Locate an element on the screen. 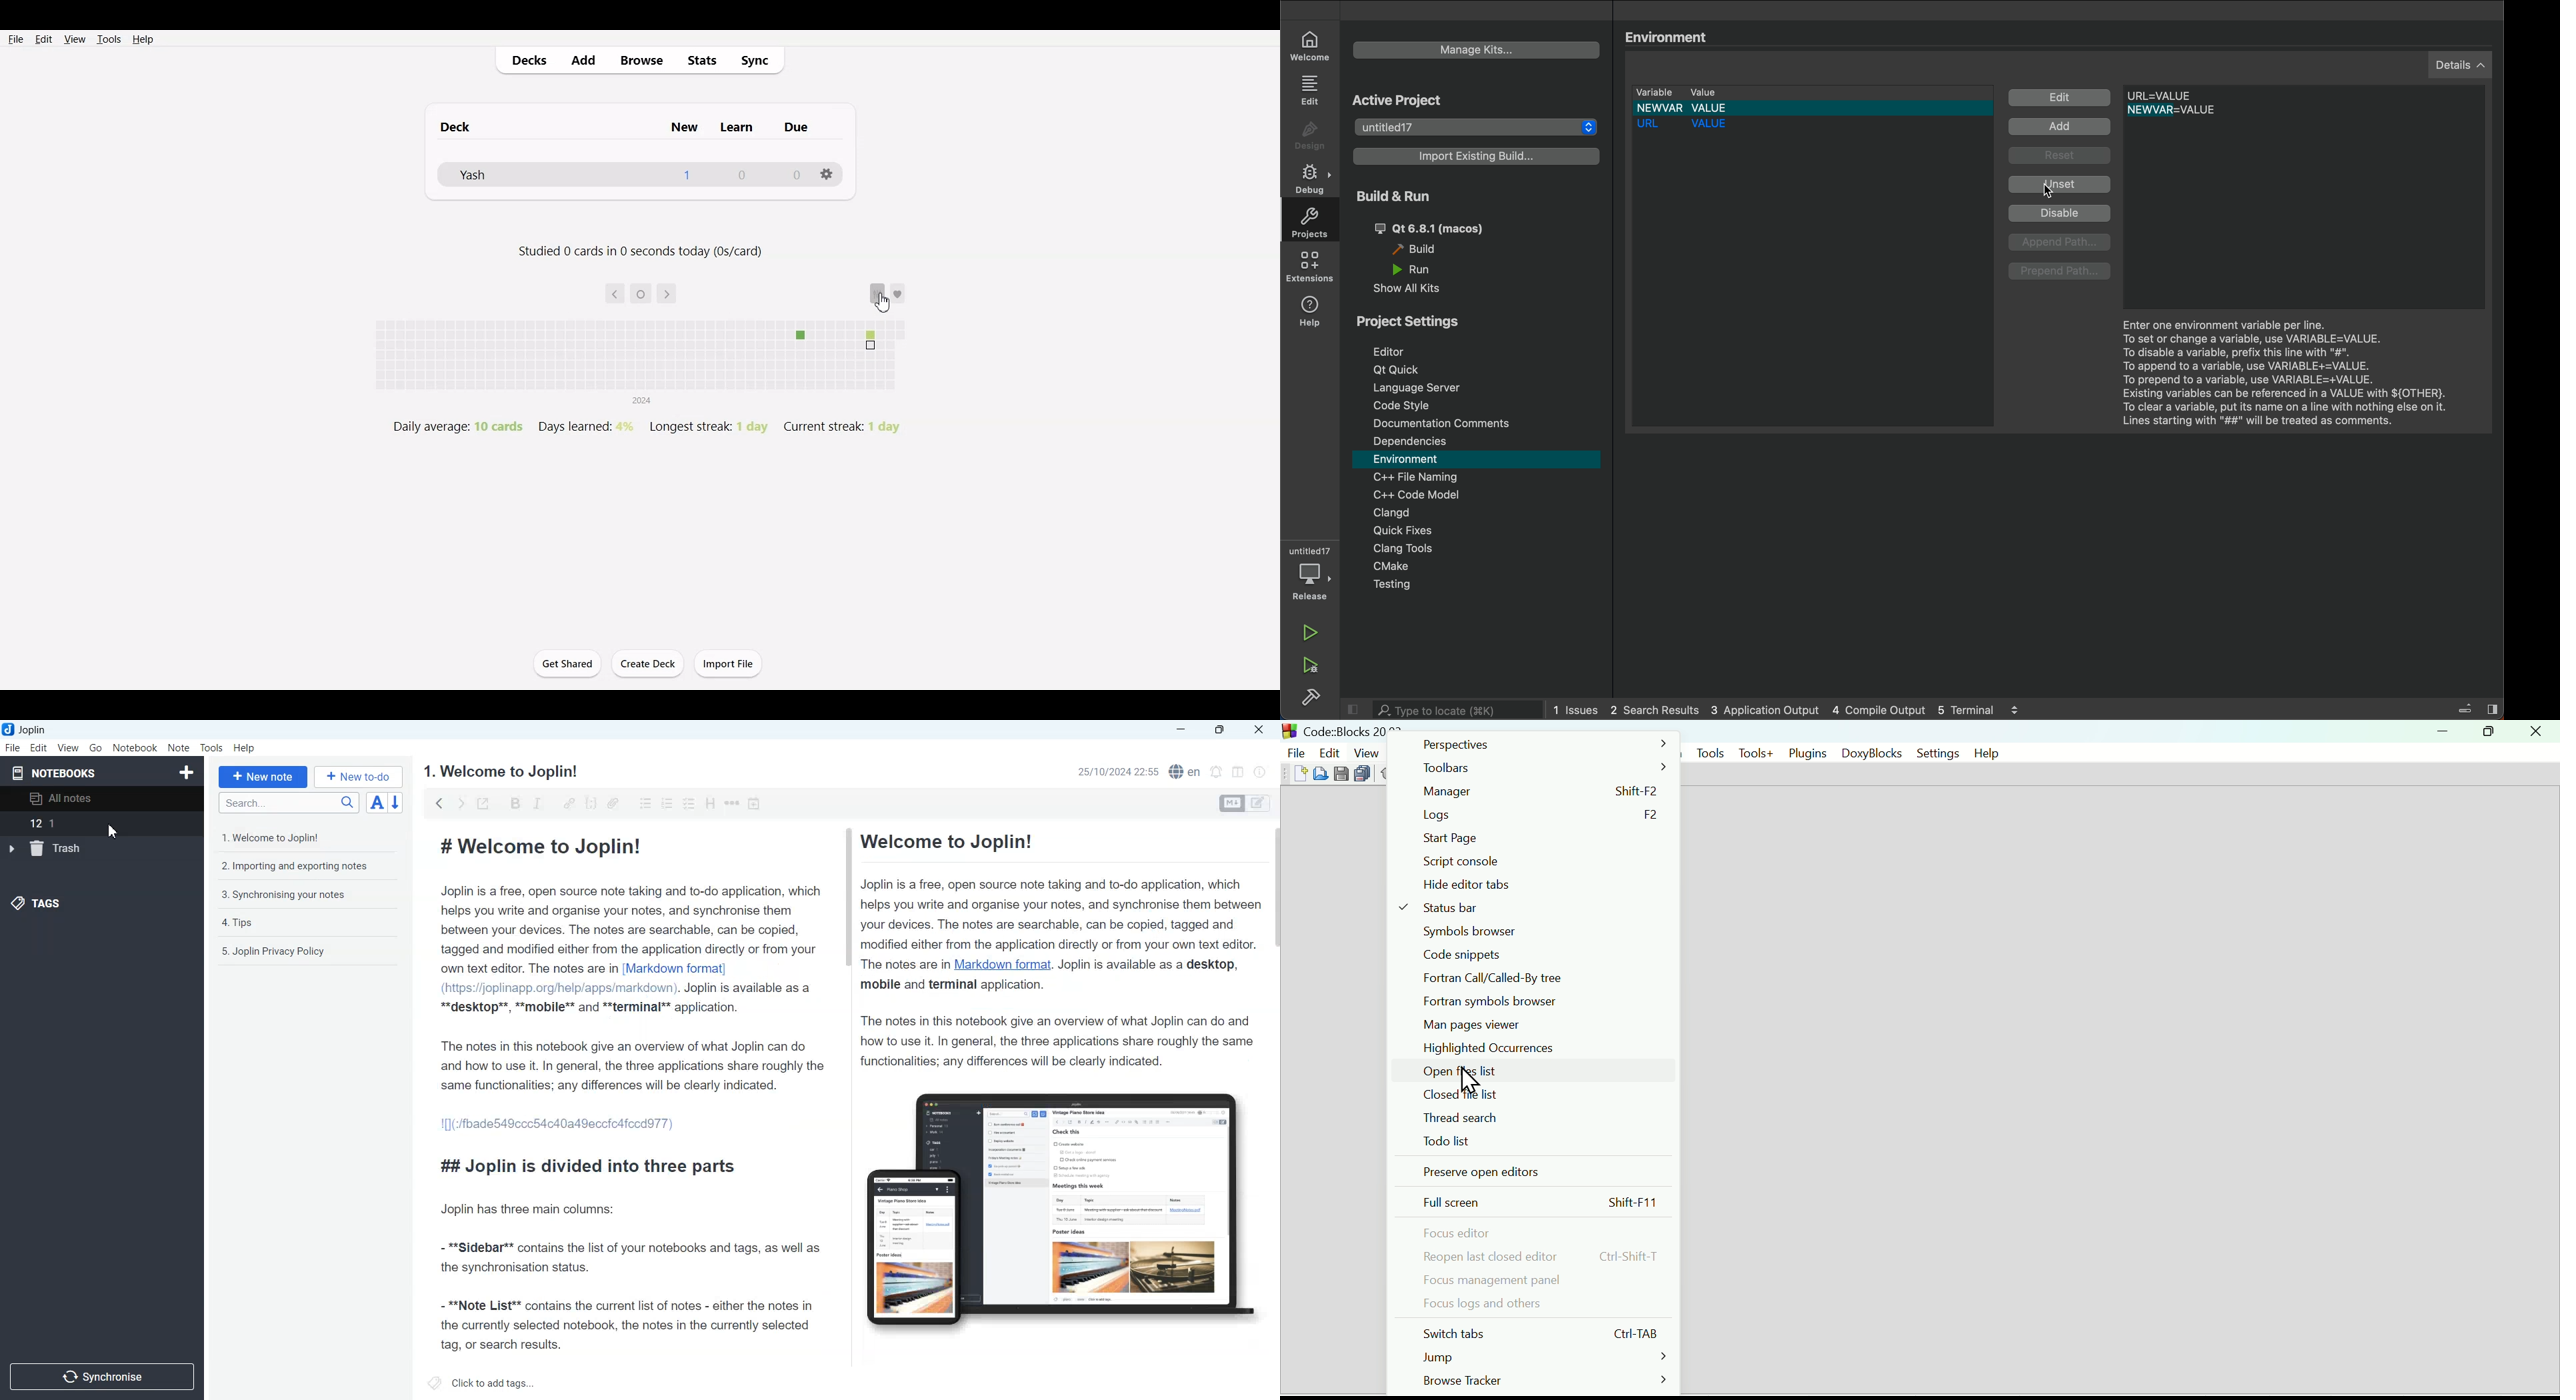 The image size is (2576, 1400). File is located at coordinates (1295, 751).